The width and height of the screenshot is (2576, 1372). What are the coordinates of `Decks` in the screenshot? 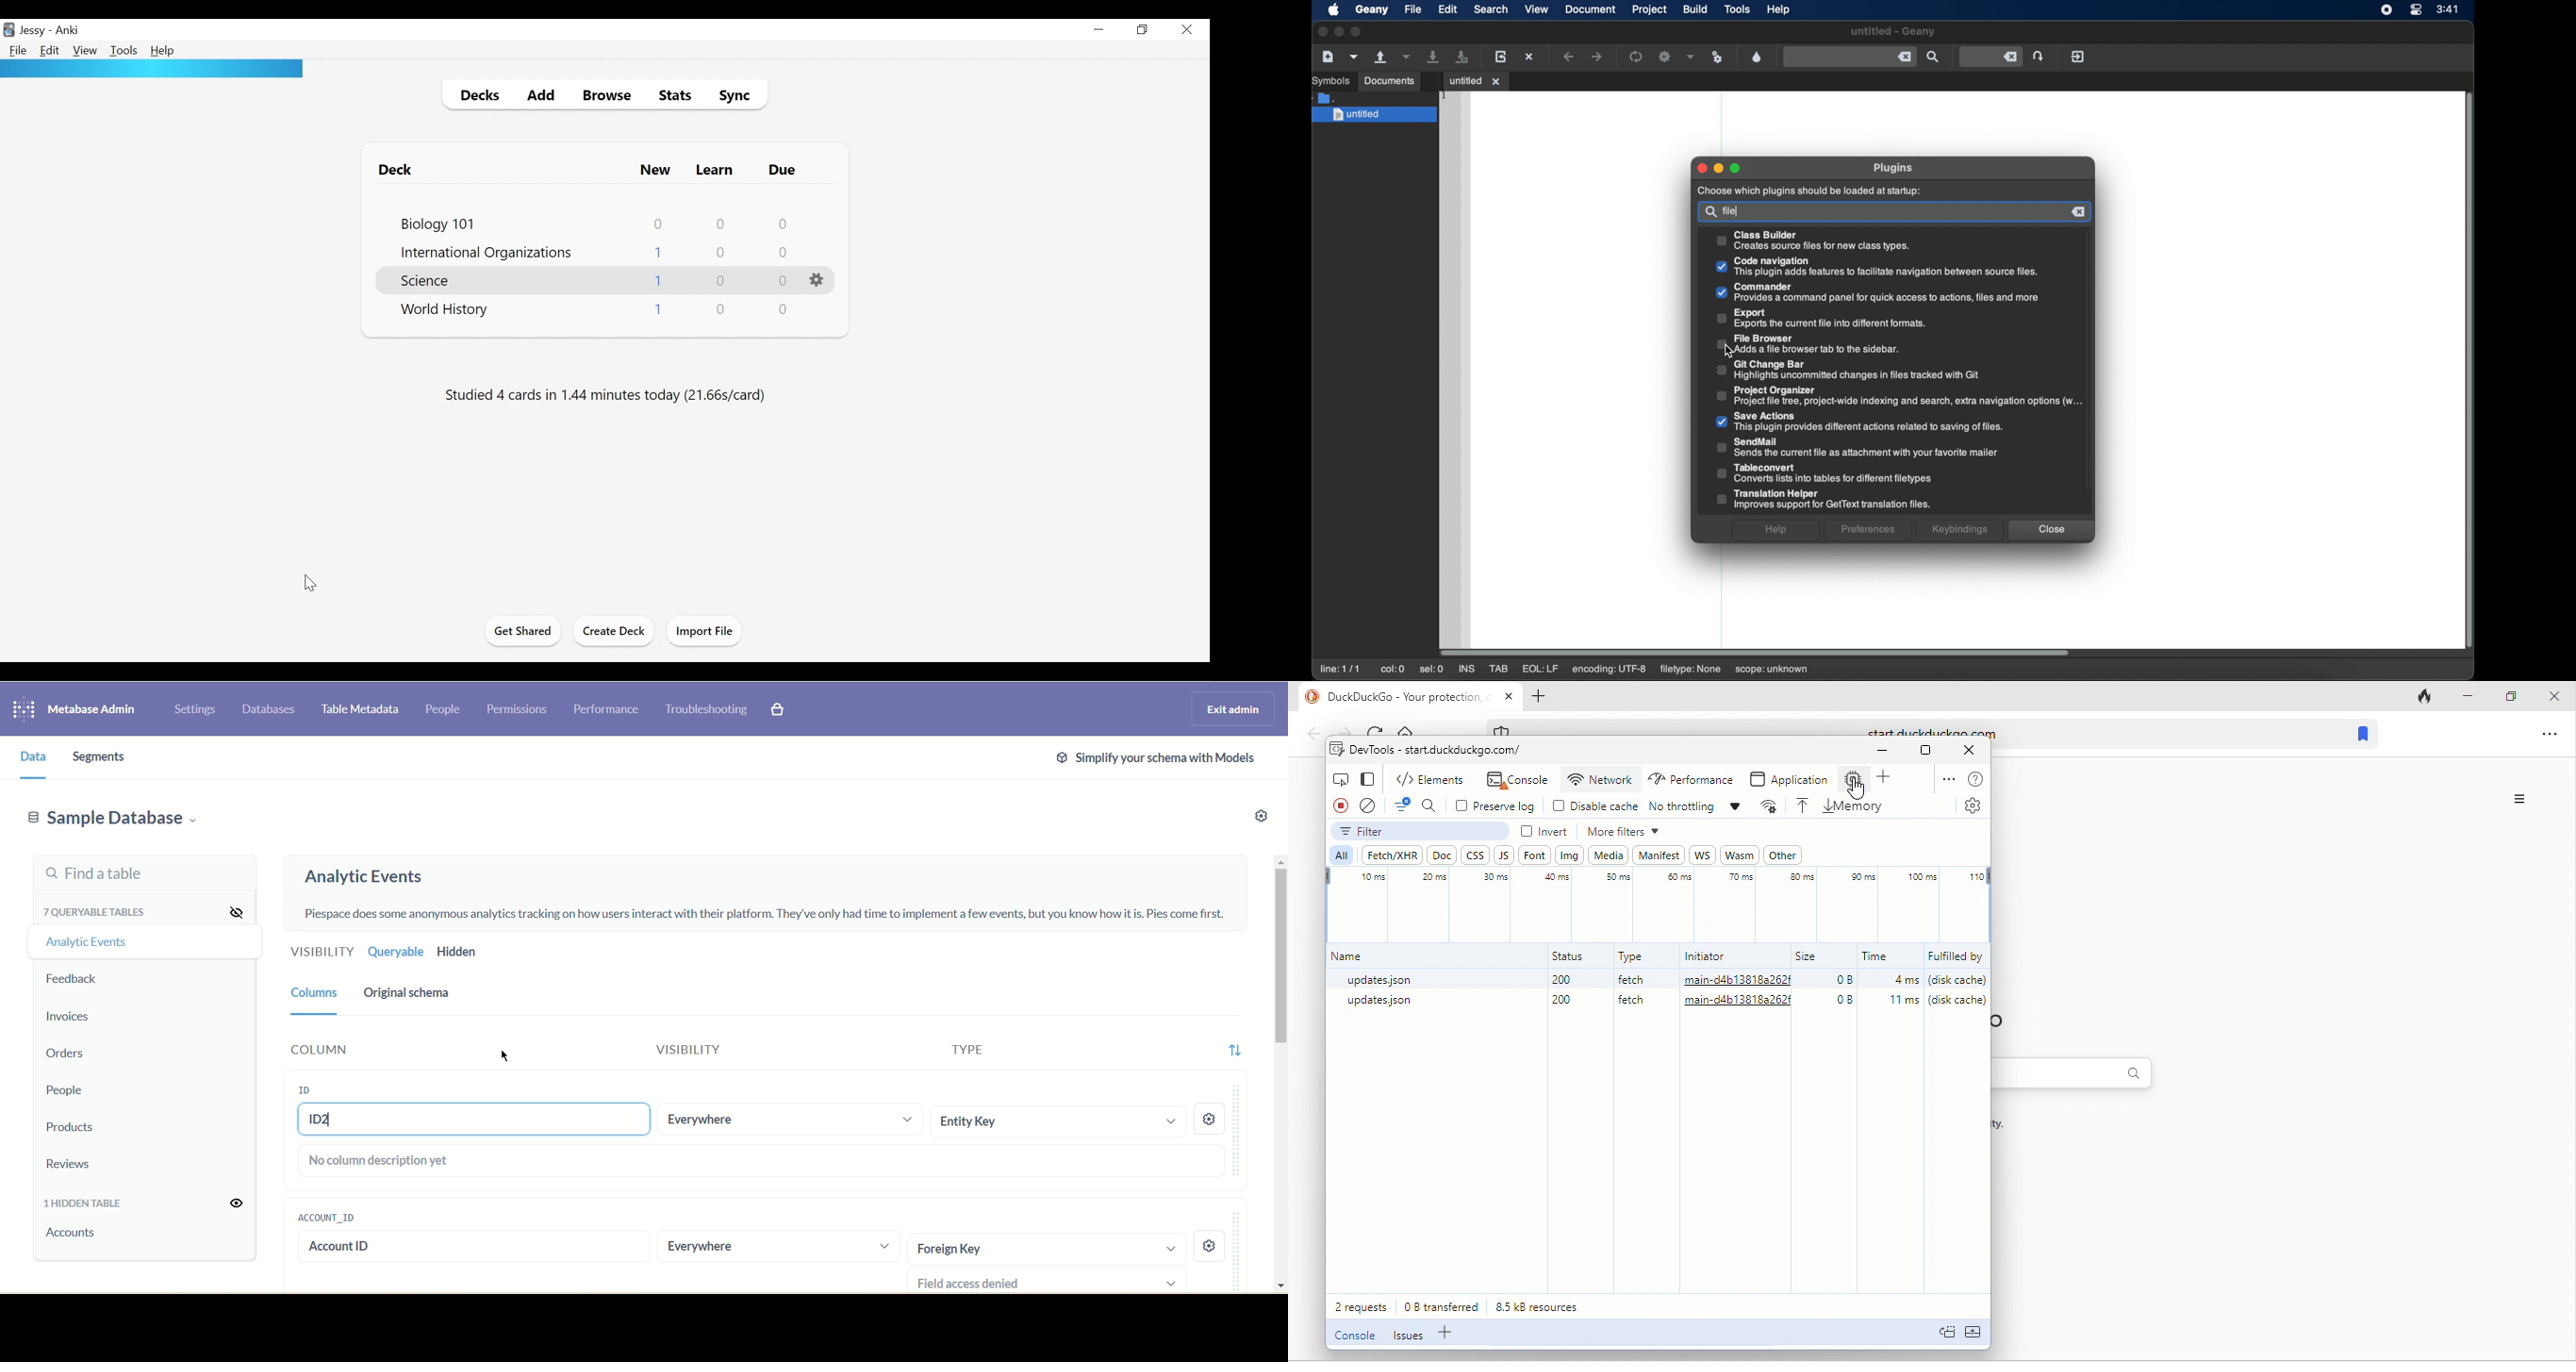 It's located at (478, 93).